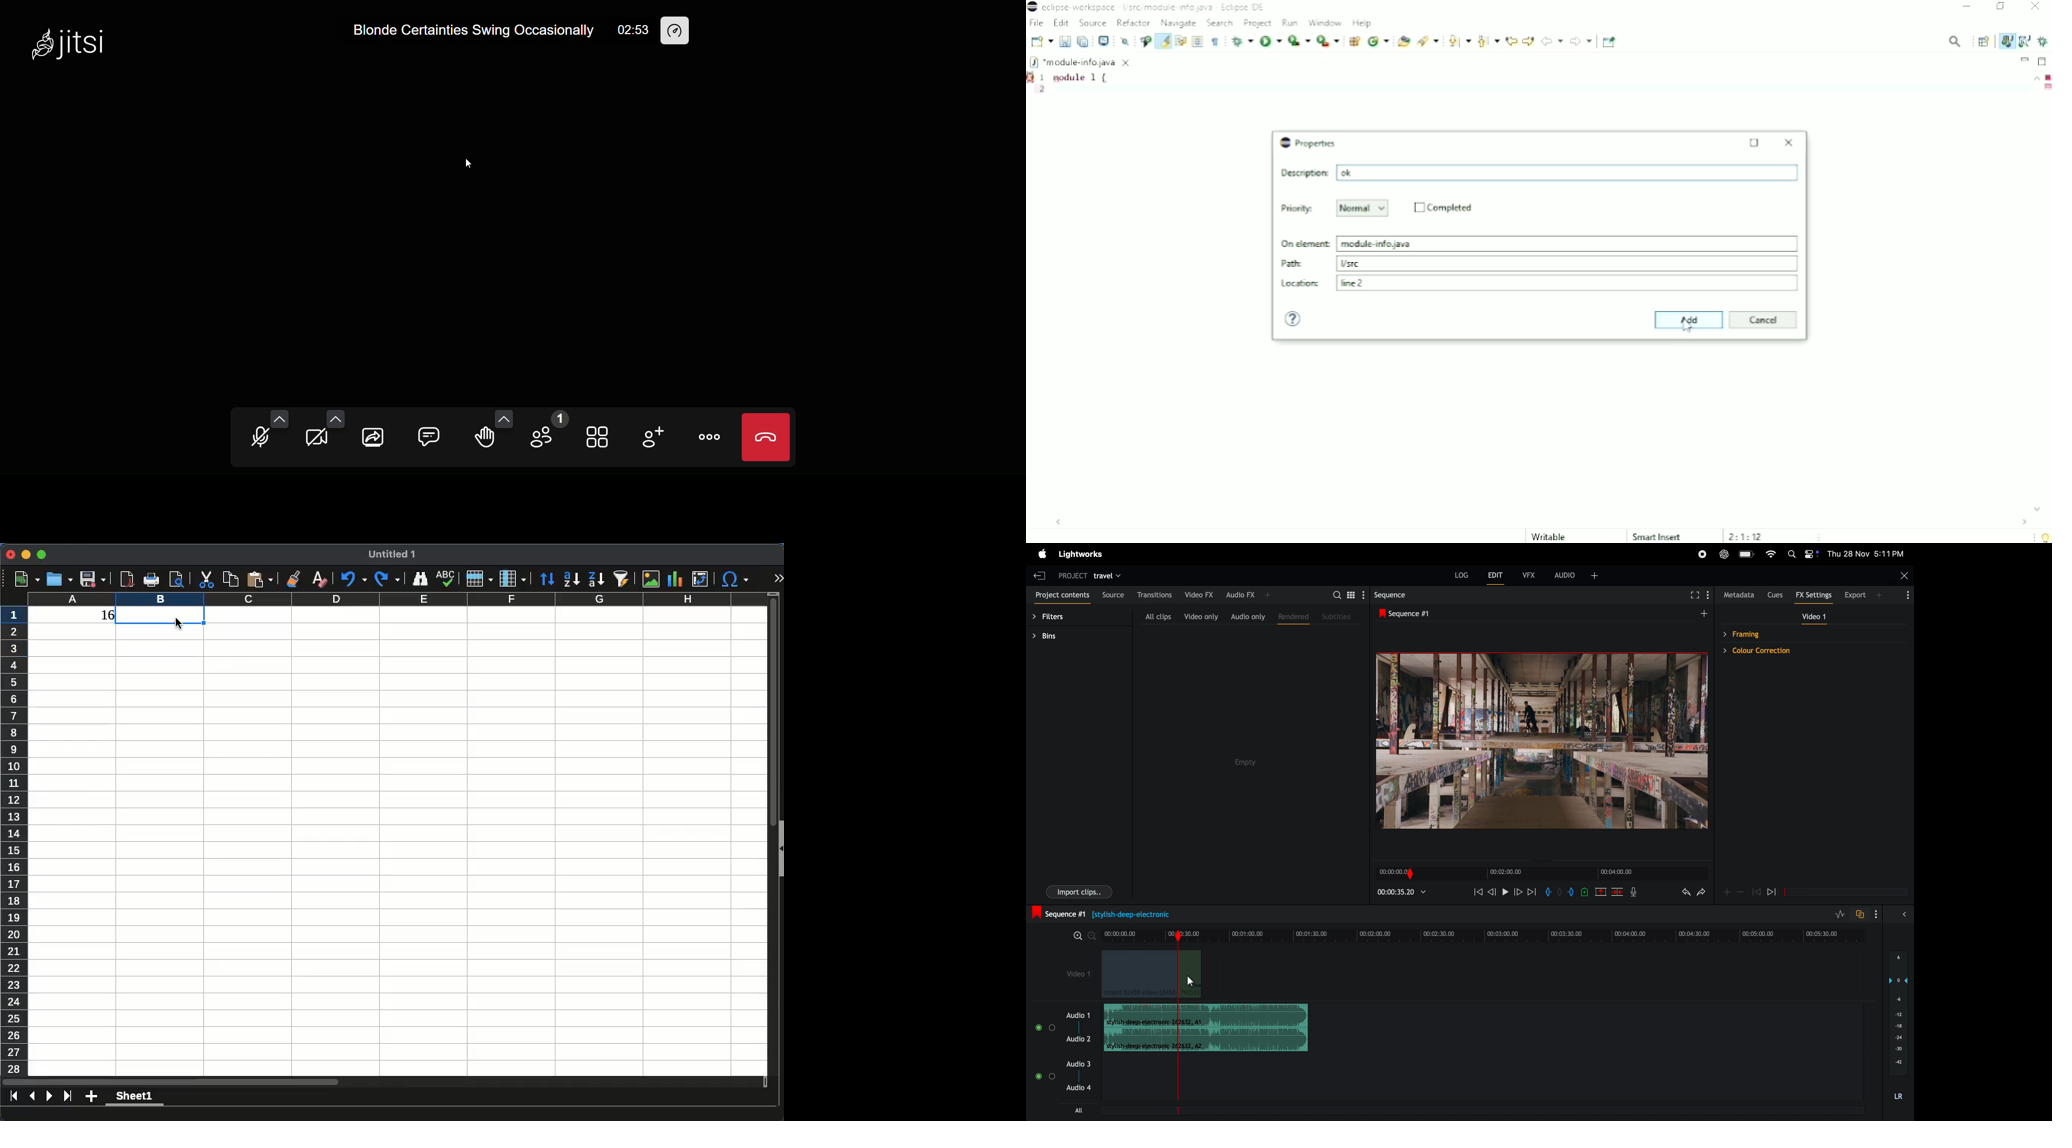 The height and width of the screenshot is (1148, 2072). What do you see at coordinates (735, 580) in the screenshot?
I see `special characters` at bounding box center [735, 580].